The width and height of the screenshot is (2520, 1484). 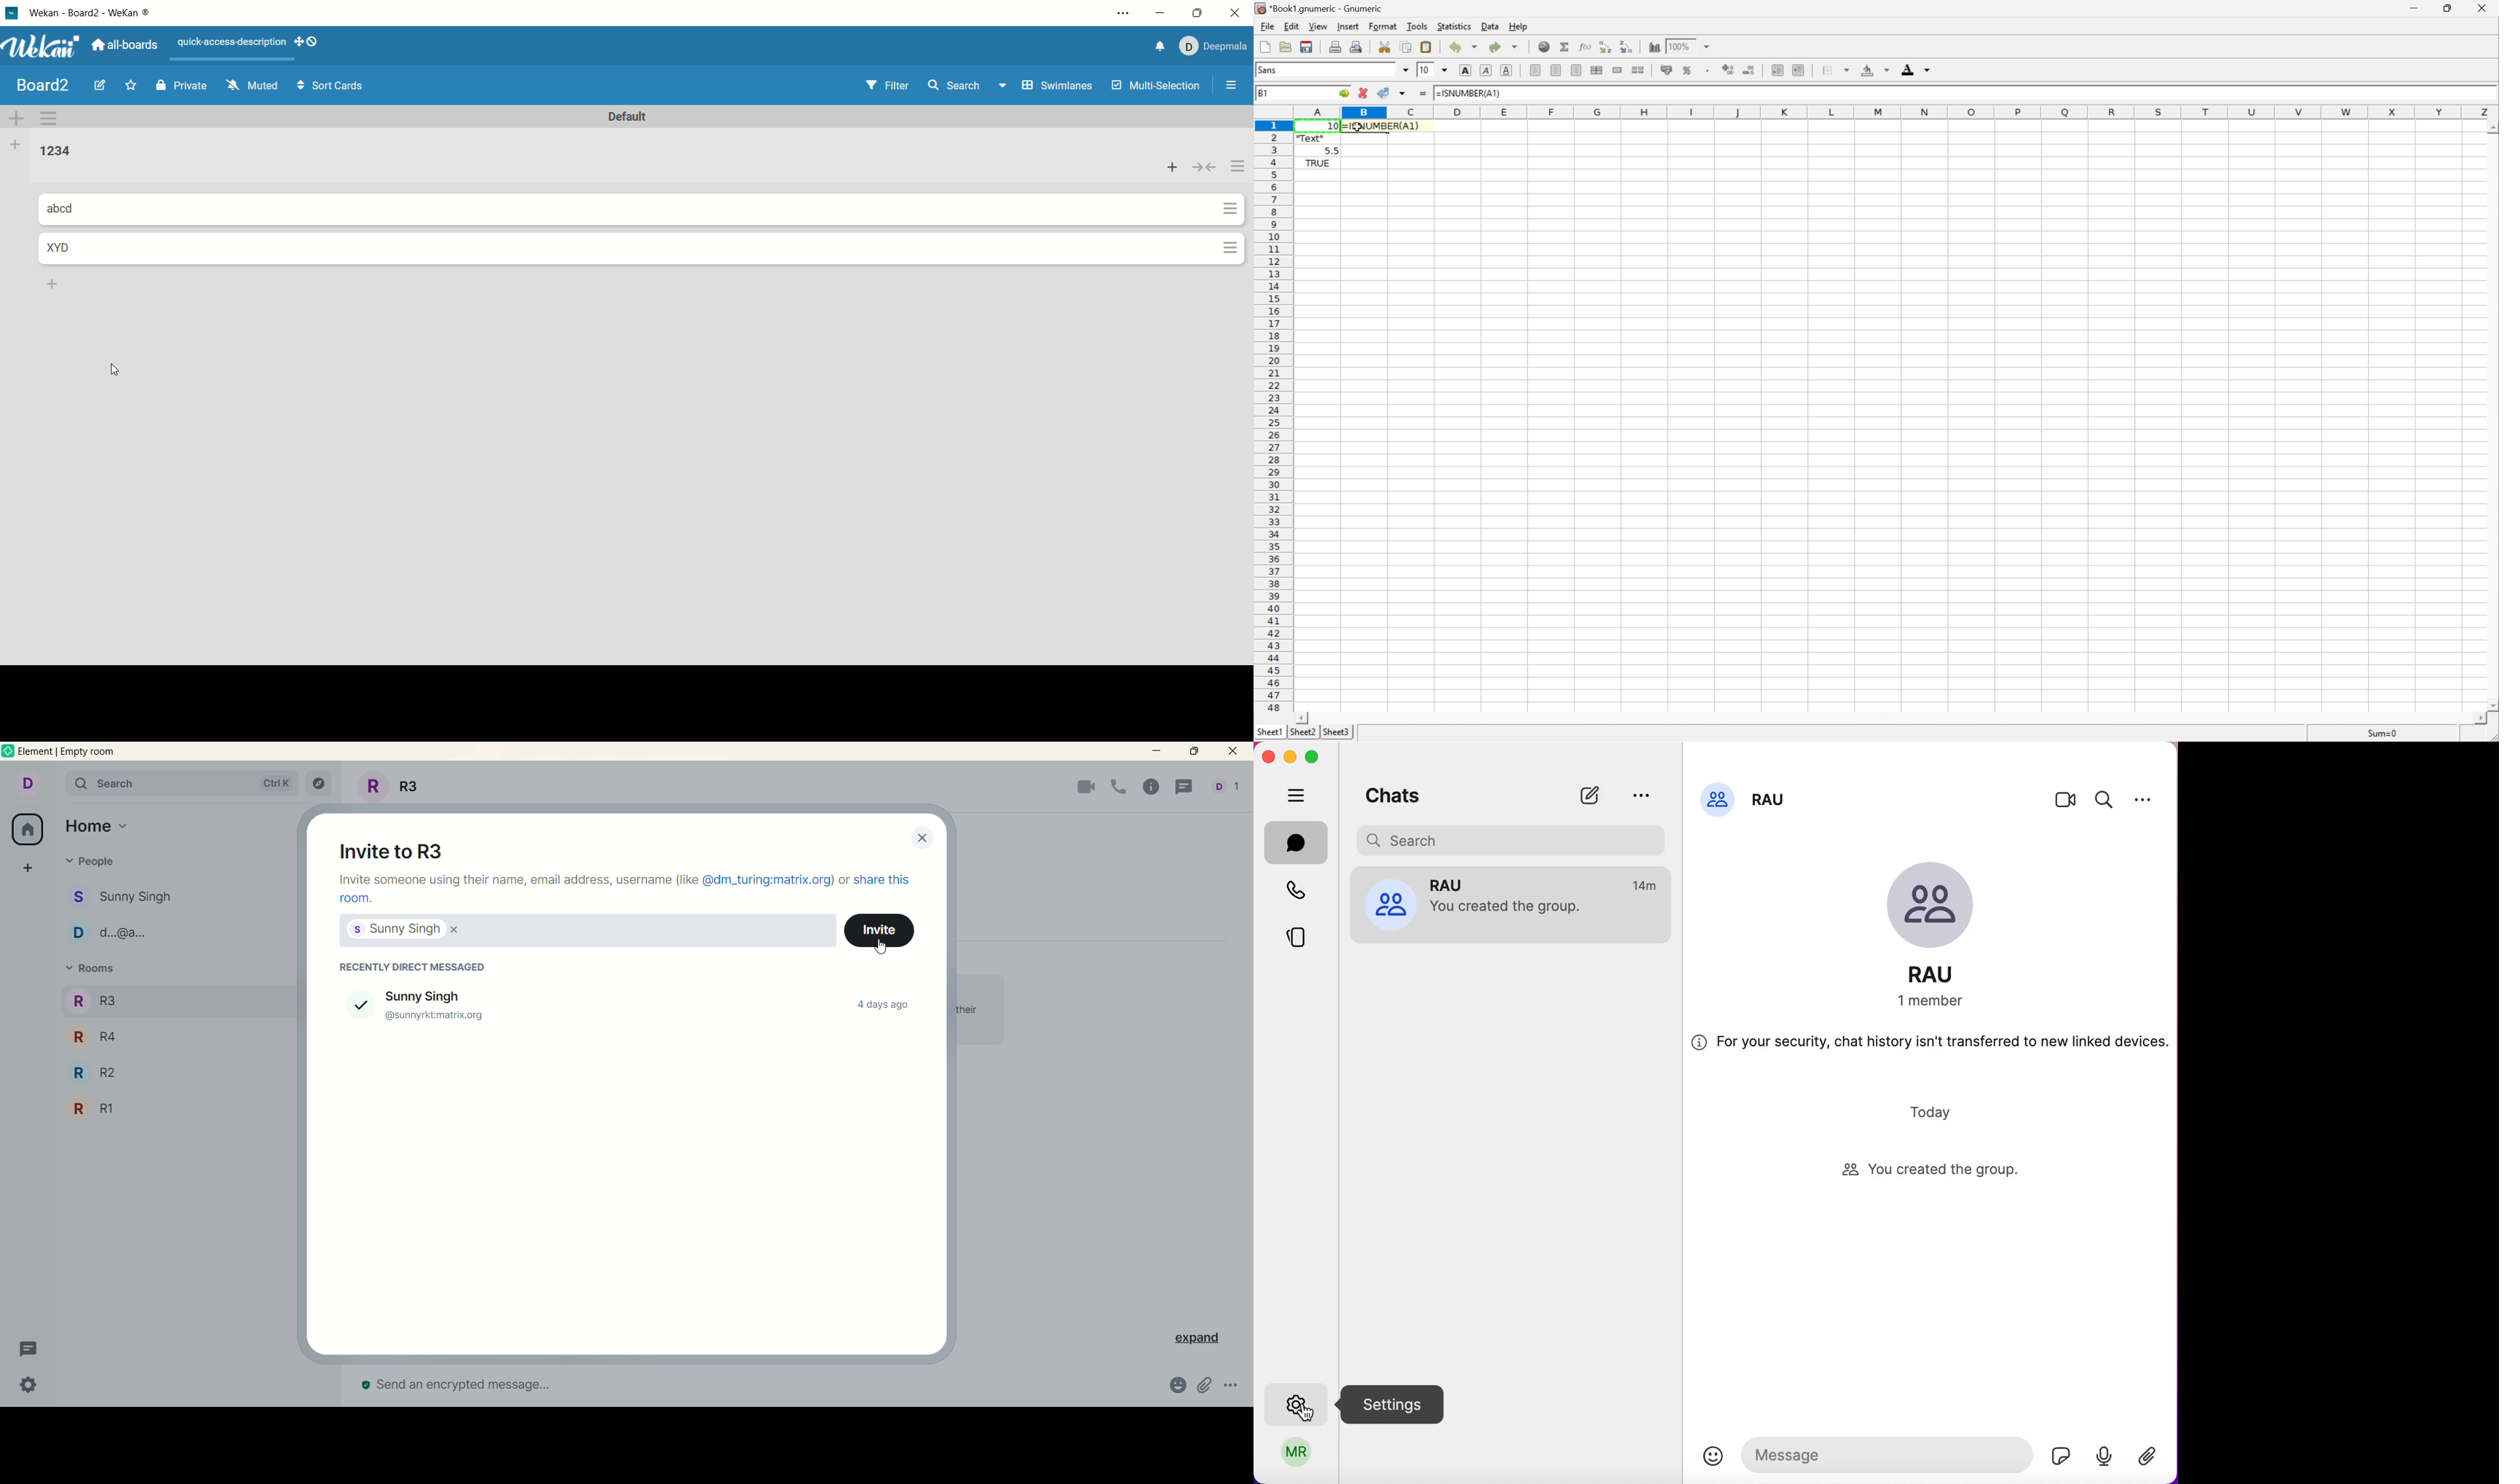 I want to click on =ISNUMBER(A1), so click(x=1383, y=125).